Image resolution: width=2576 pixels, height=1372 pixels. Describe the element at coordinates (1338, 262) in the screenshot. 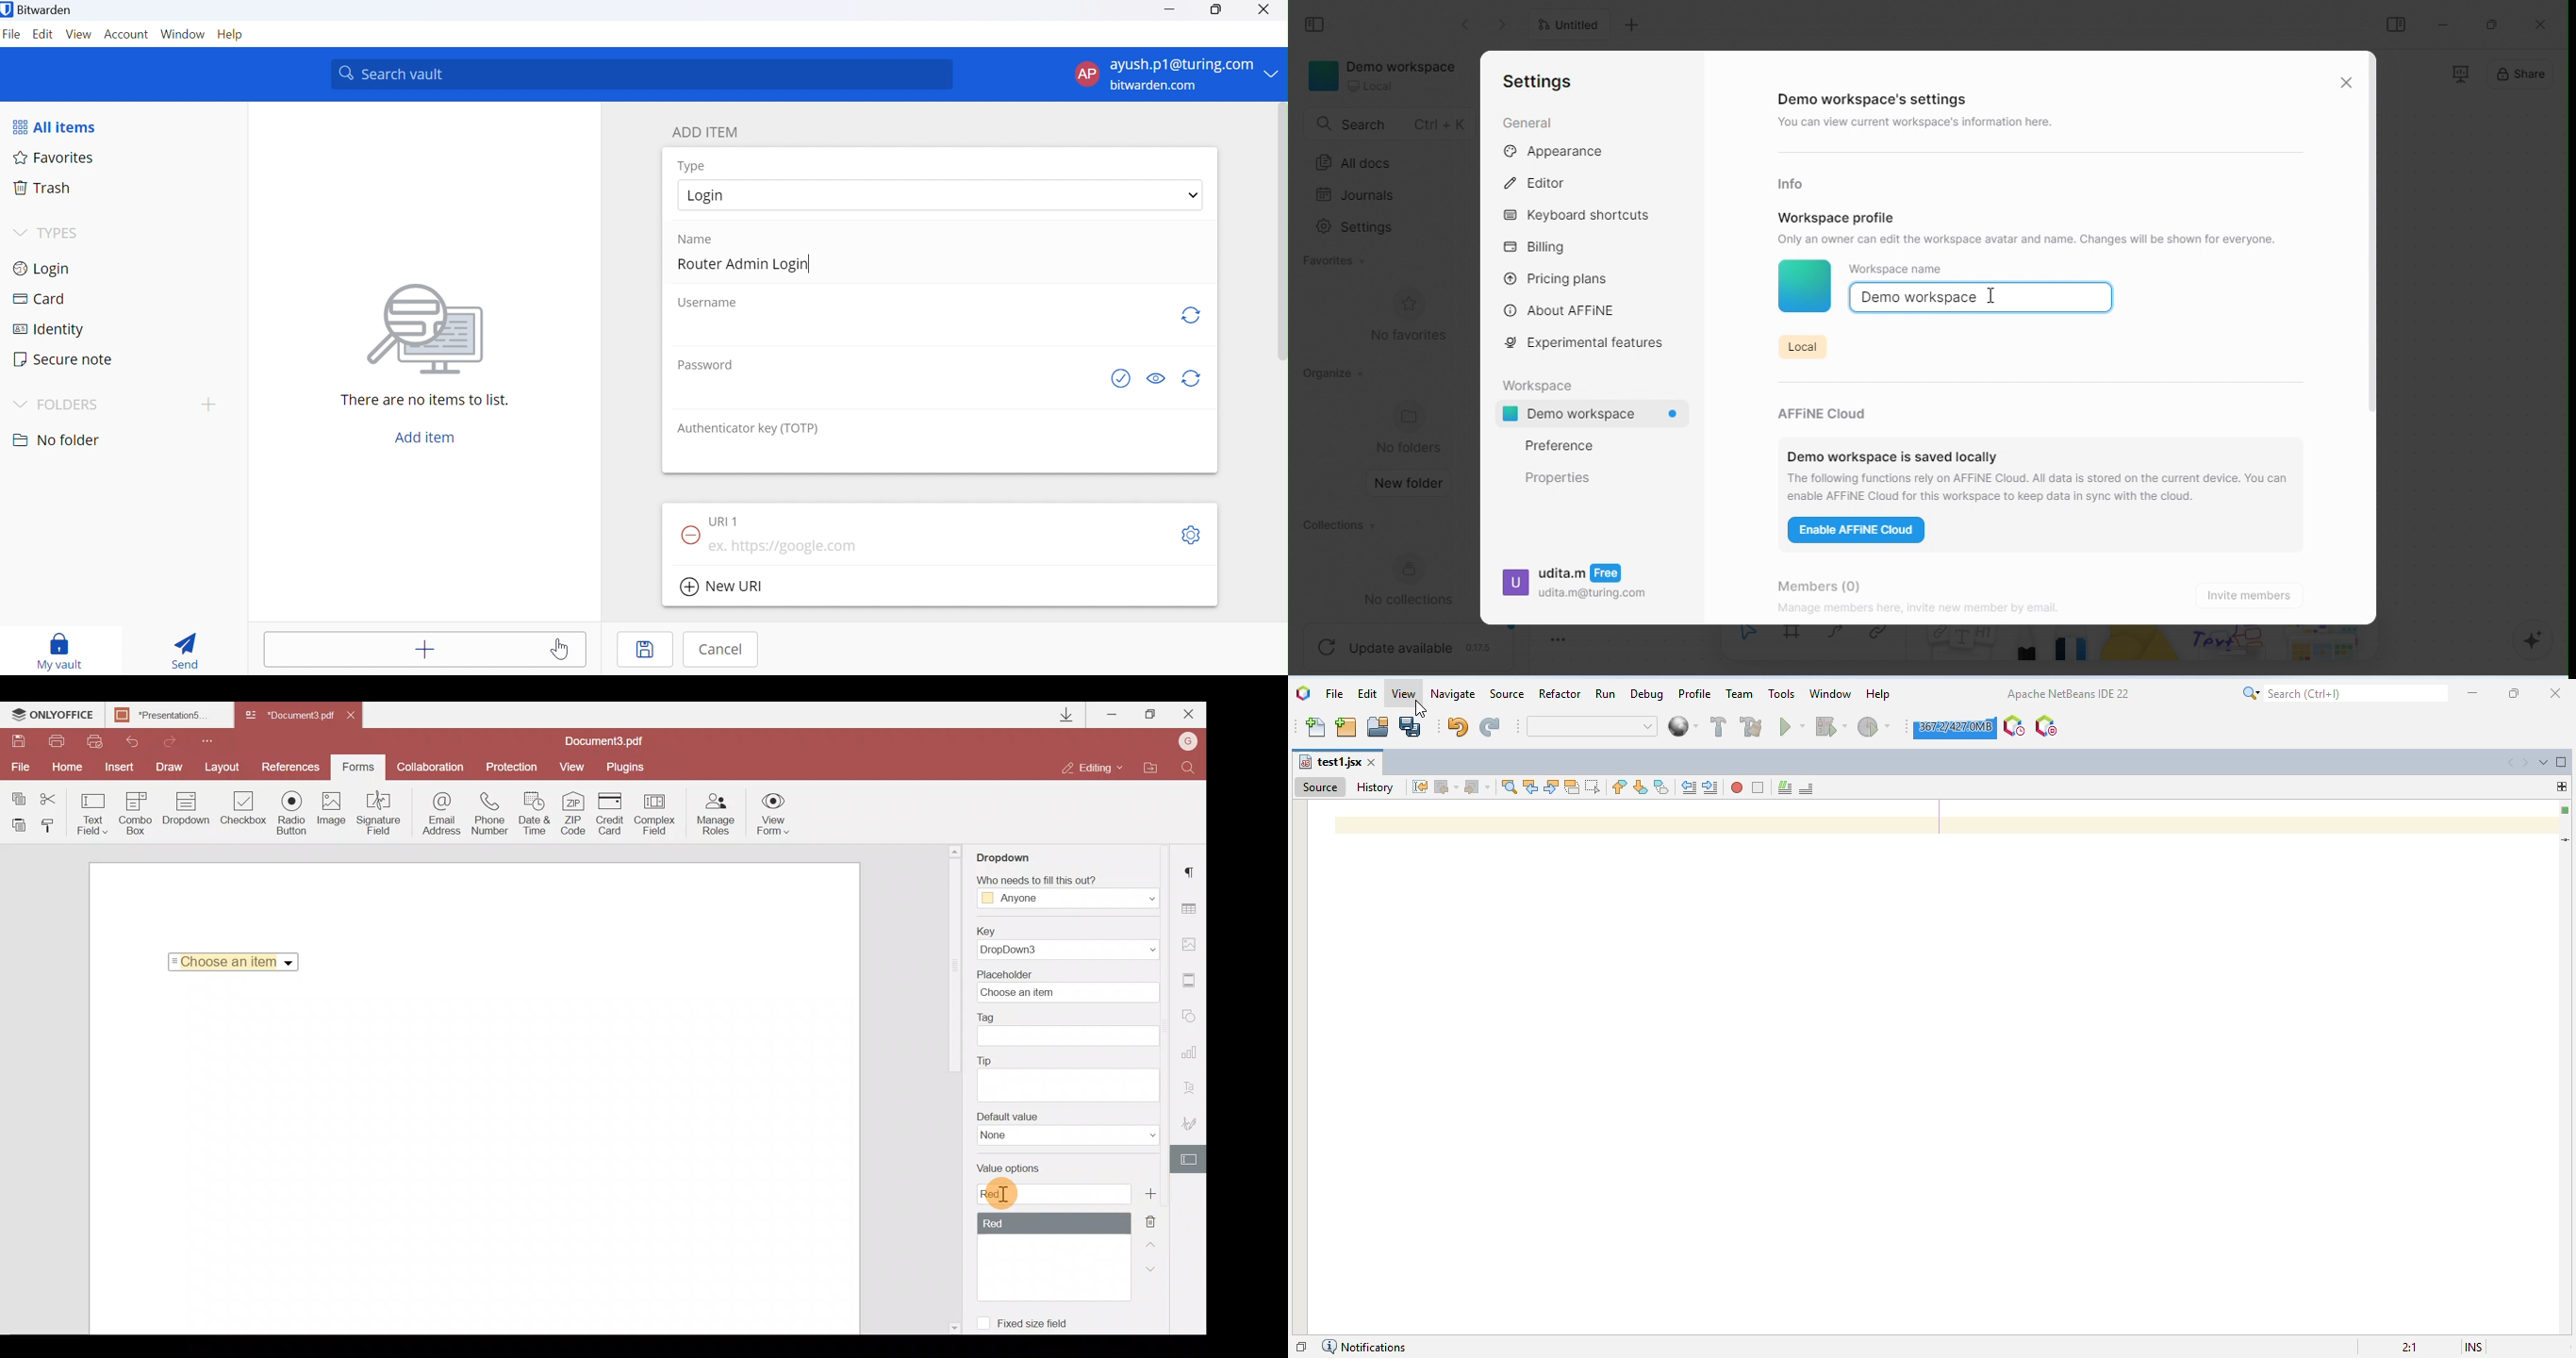

I see `favorites` at that location.